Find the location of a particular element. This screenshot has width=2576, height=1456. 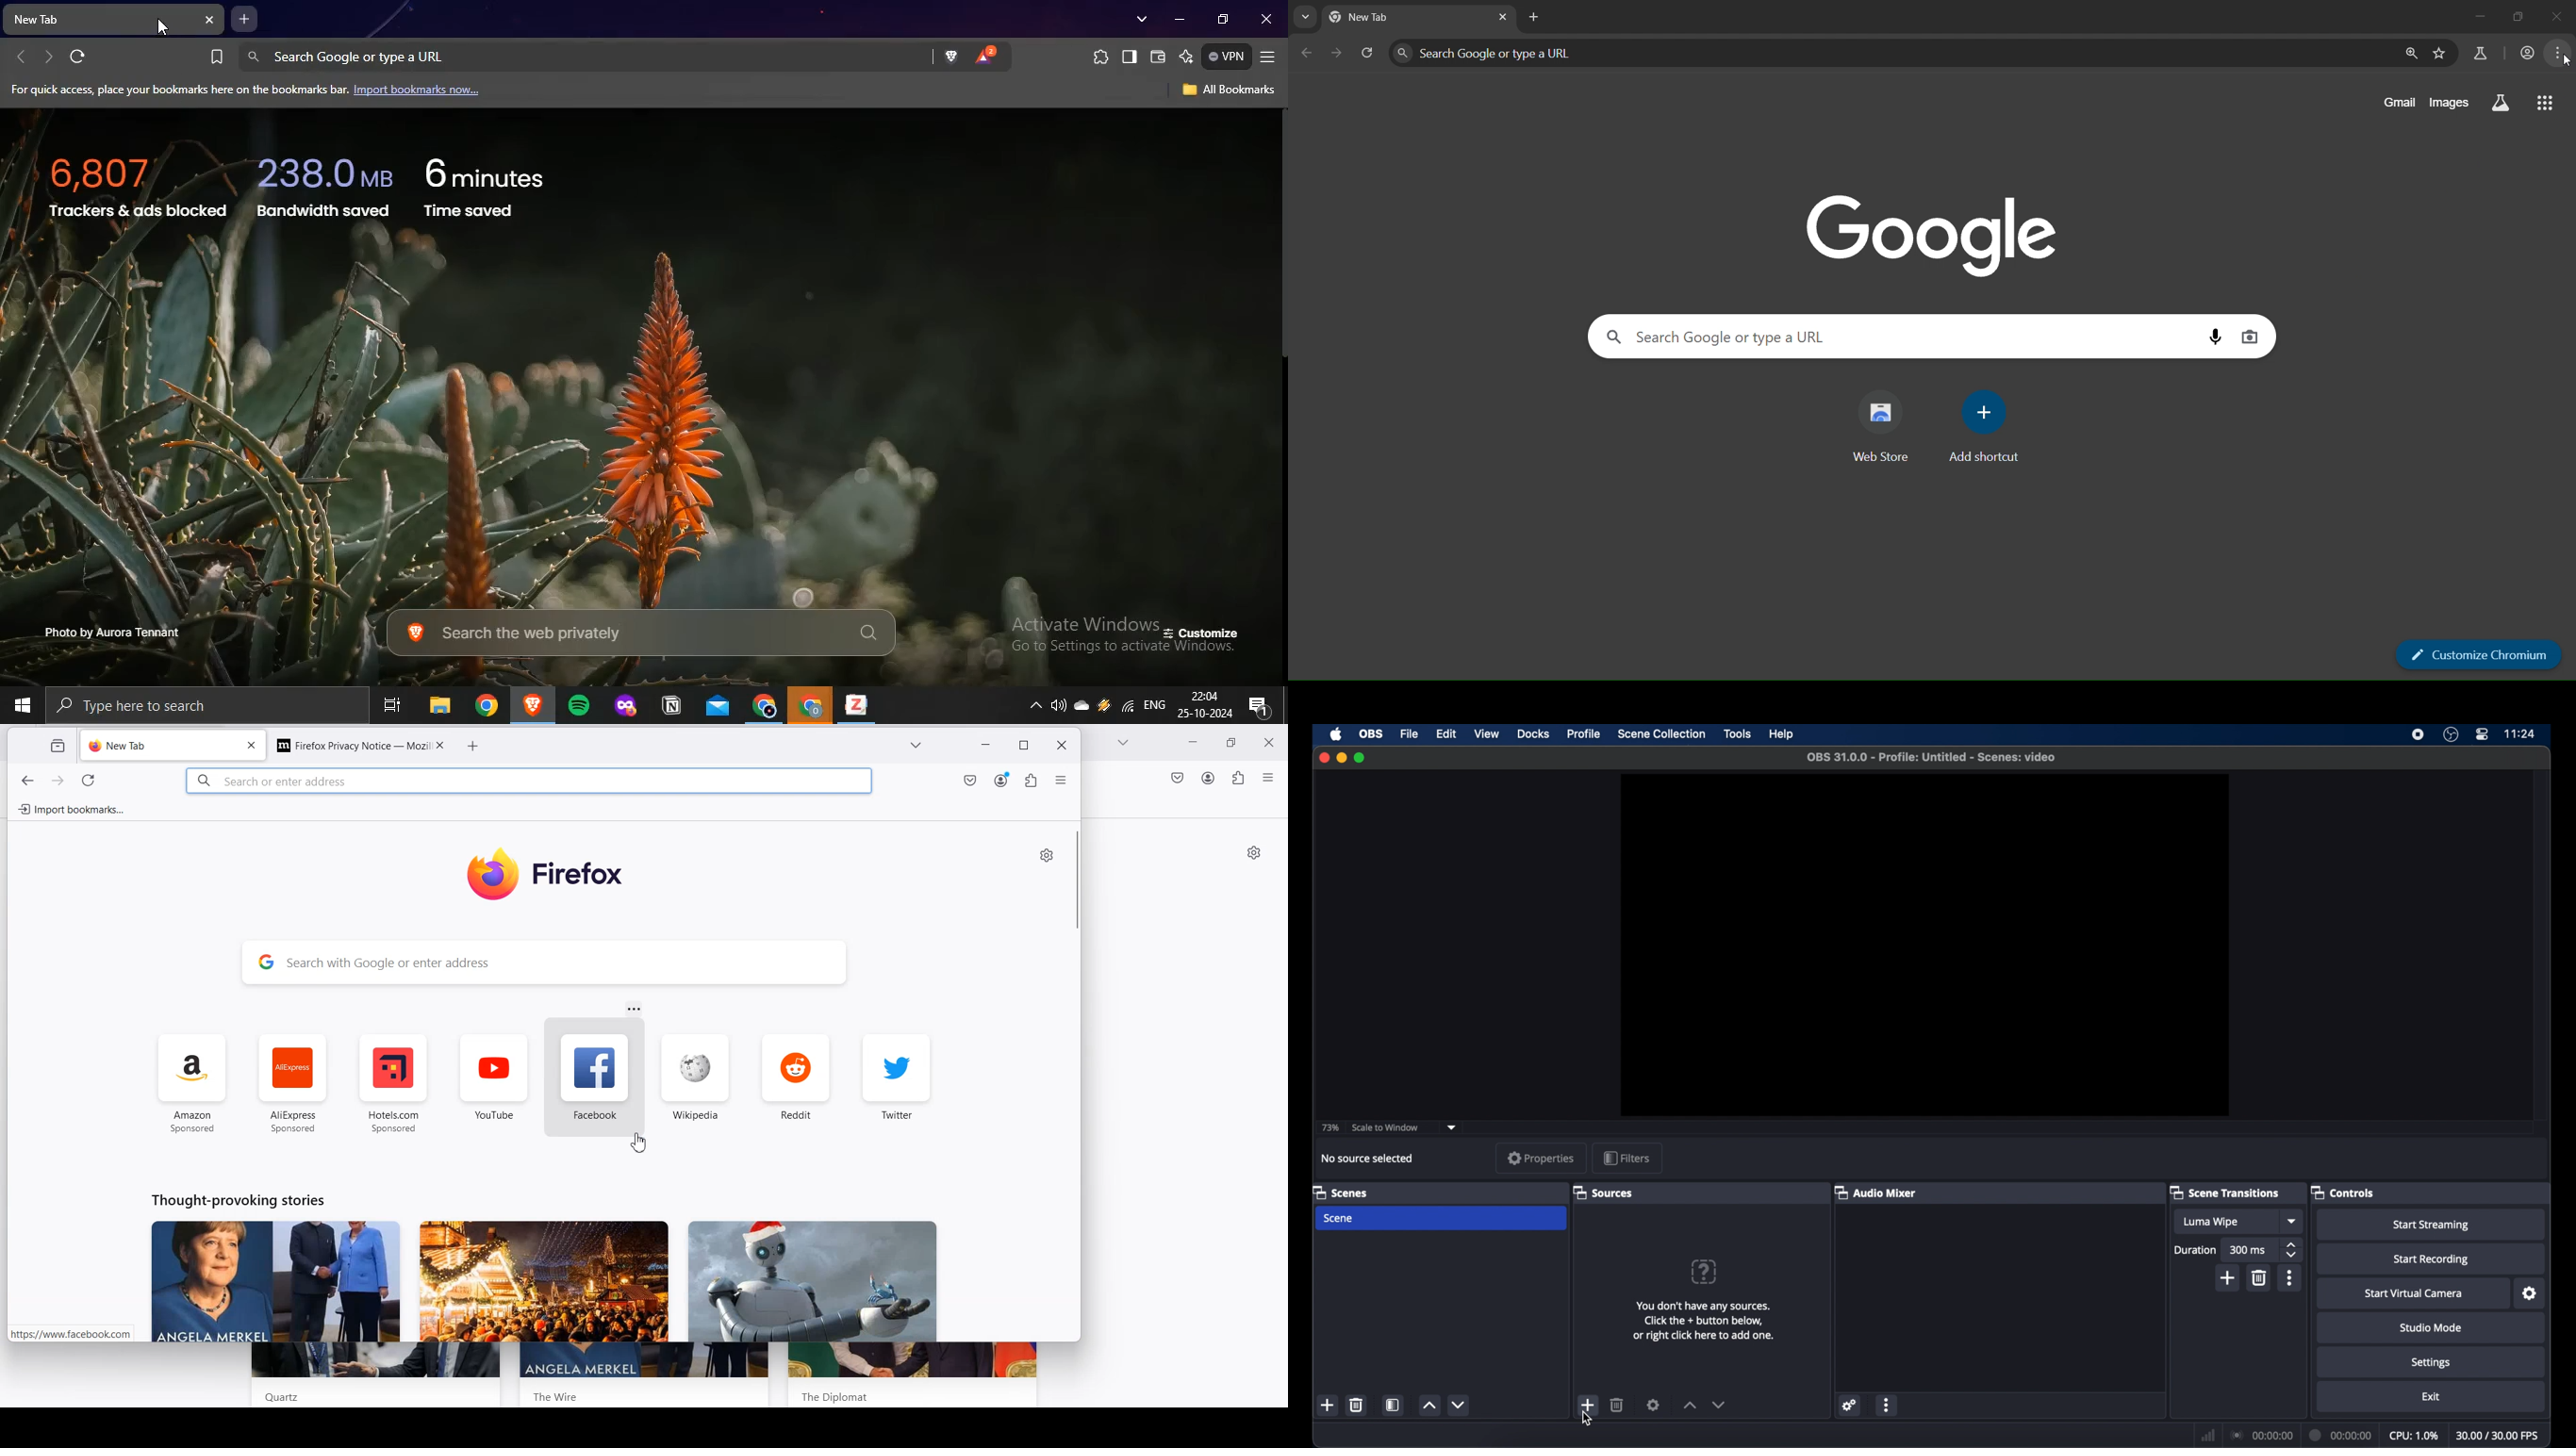

cursor is located at coordinates (162, 32).